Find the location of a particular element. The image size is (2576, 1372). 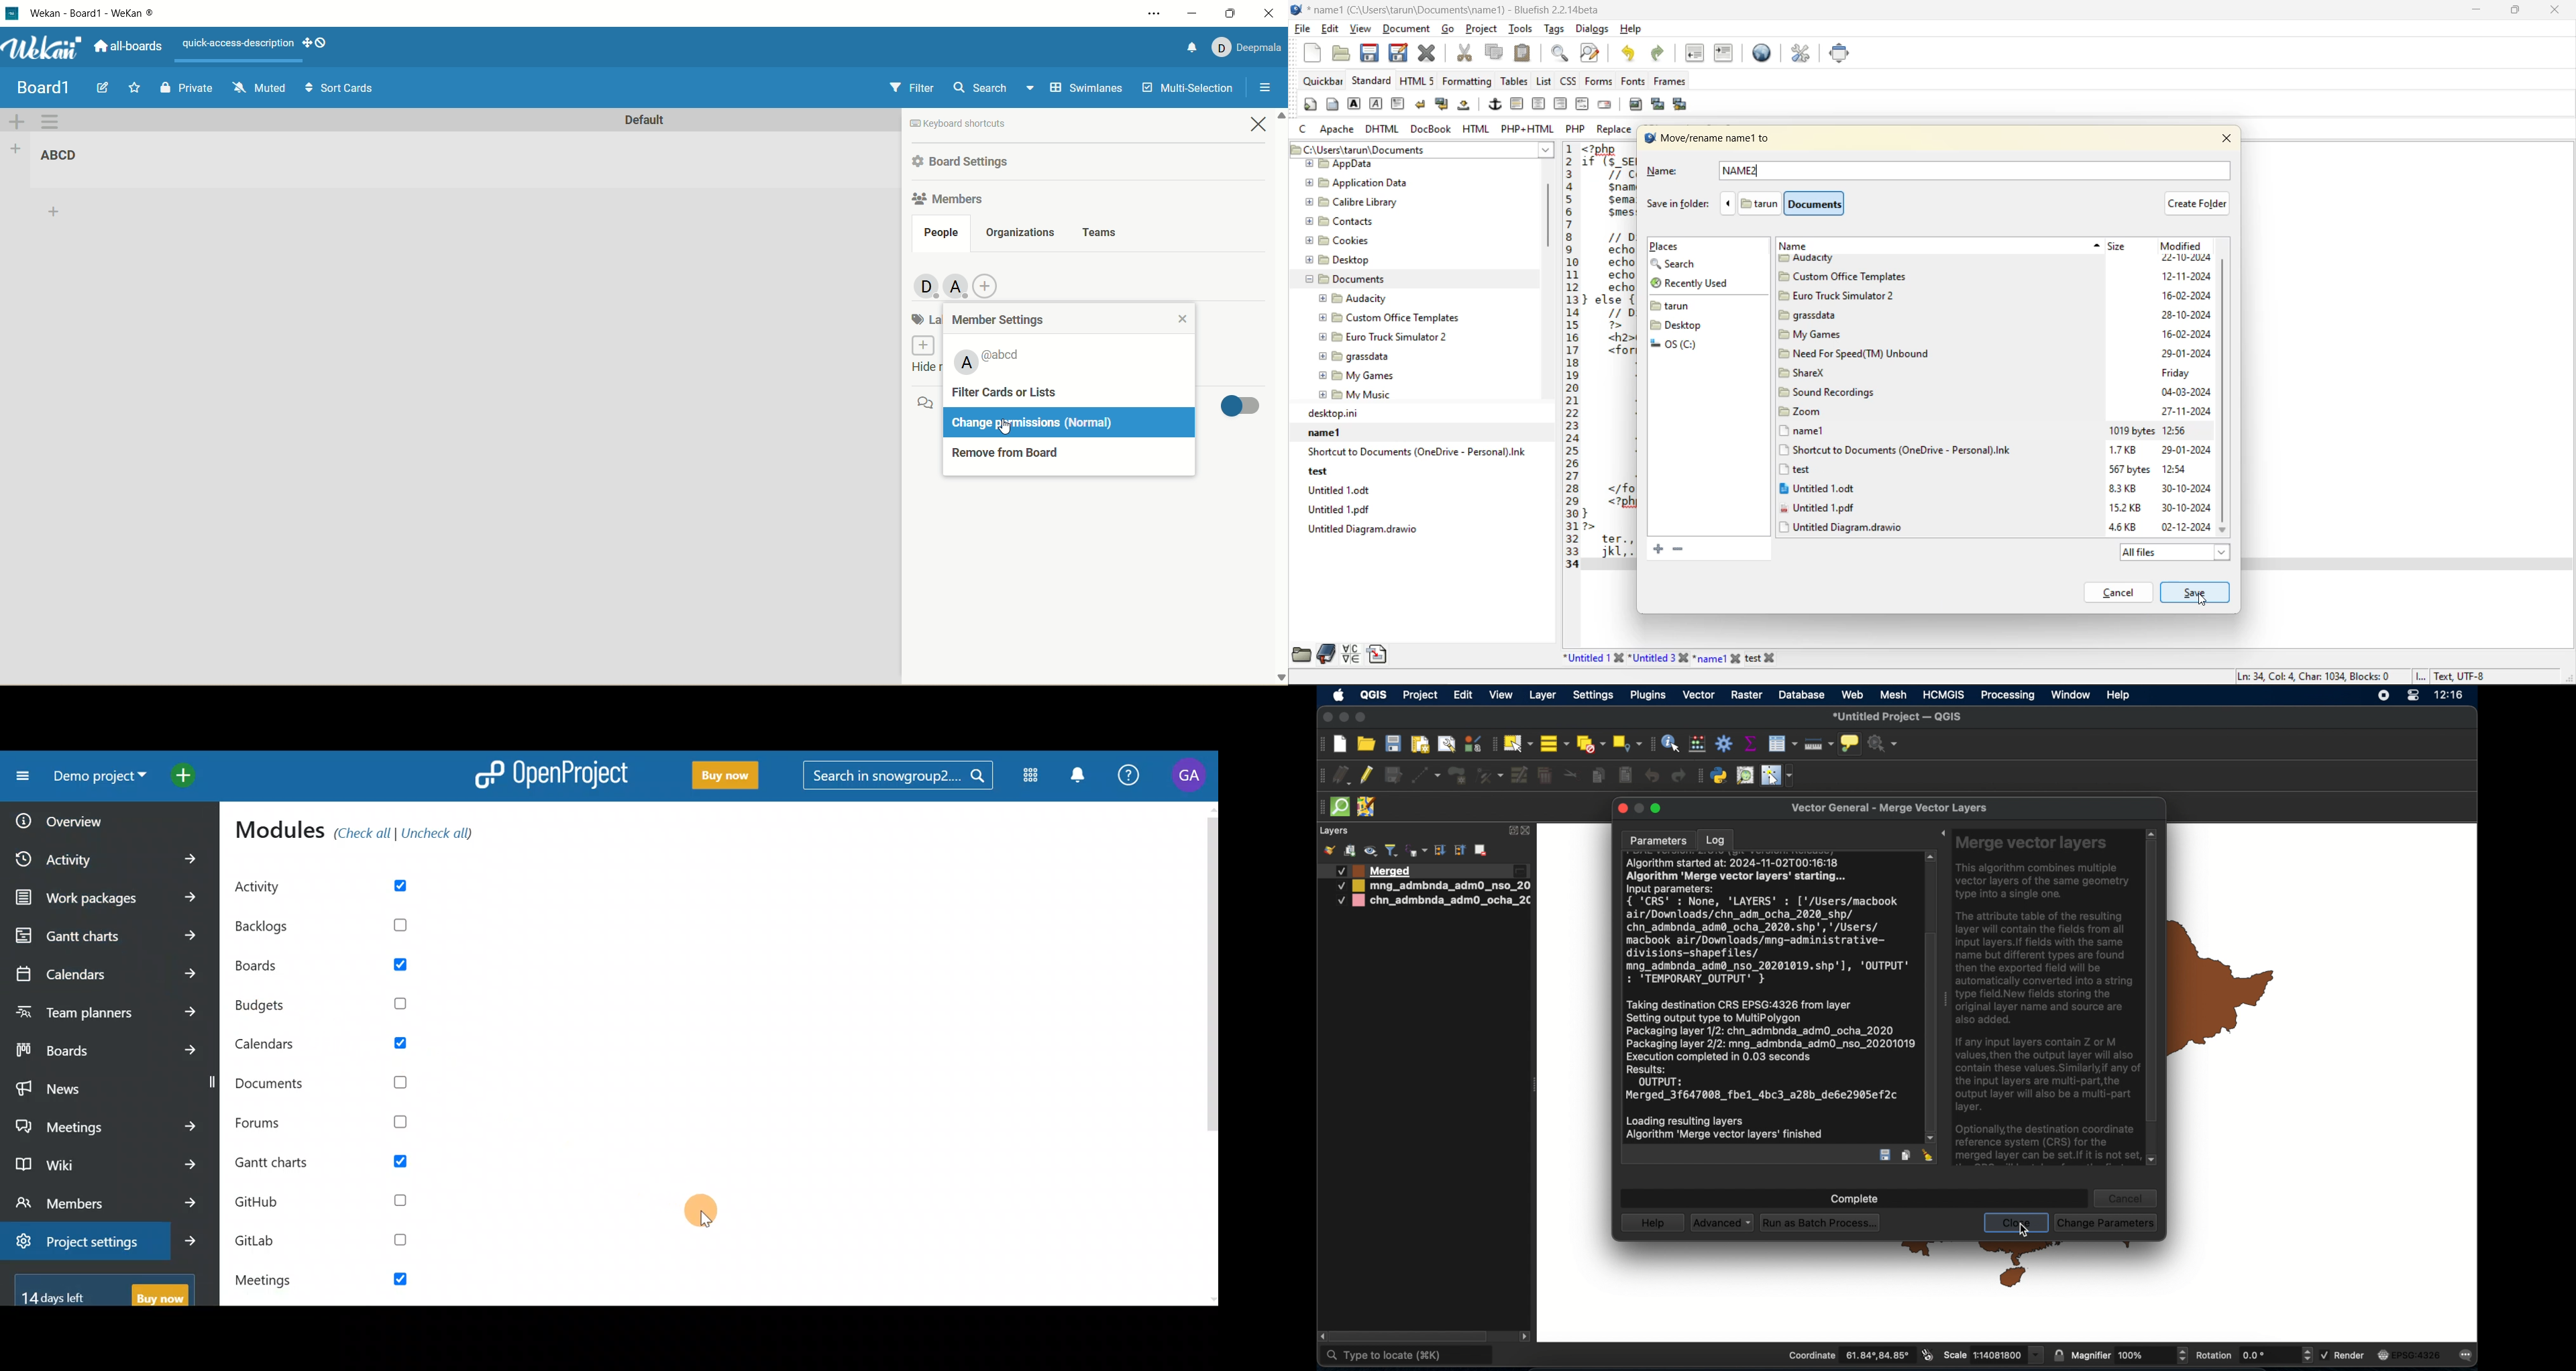

save as is located at coordinates (1400, 52).